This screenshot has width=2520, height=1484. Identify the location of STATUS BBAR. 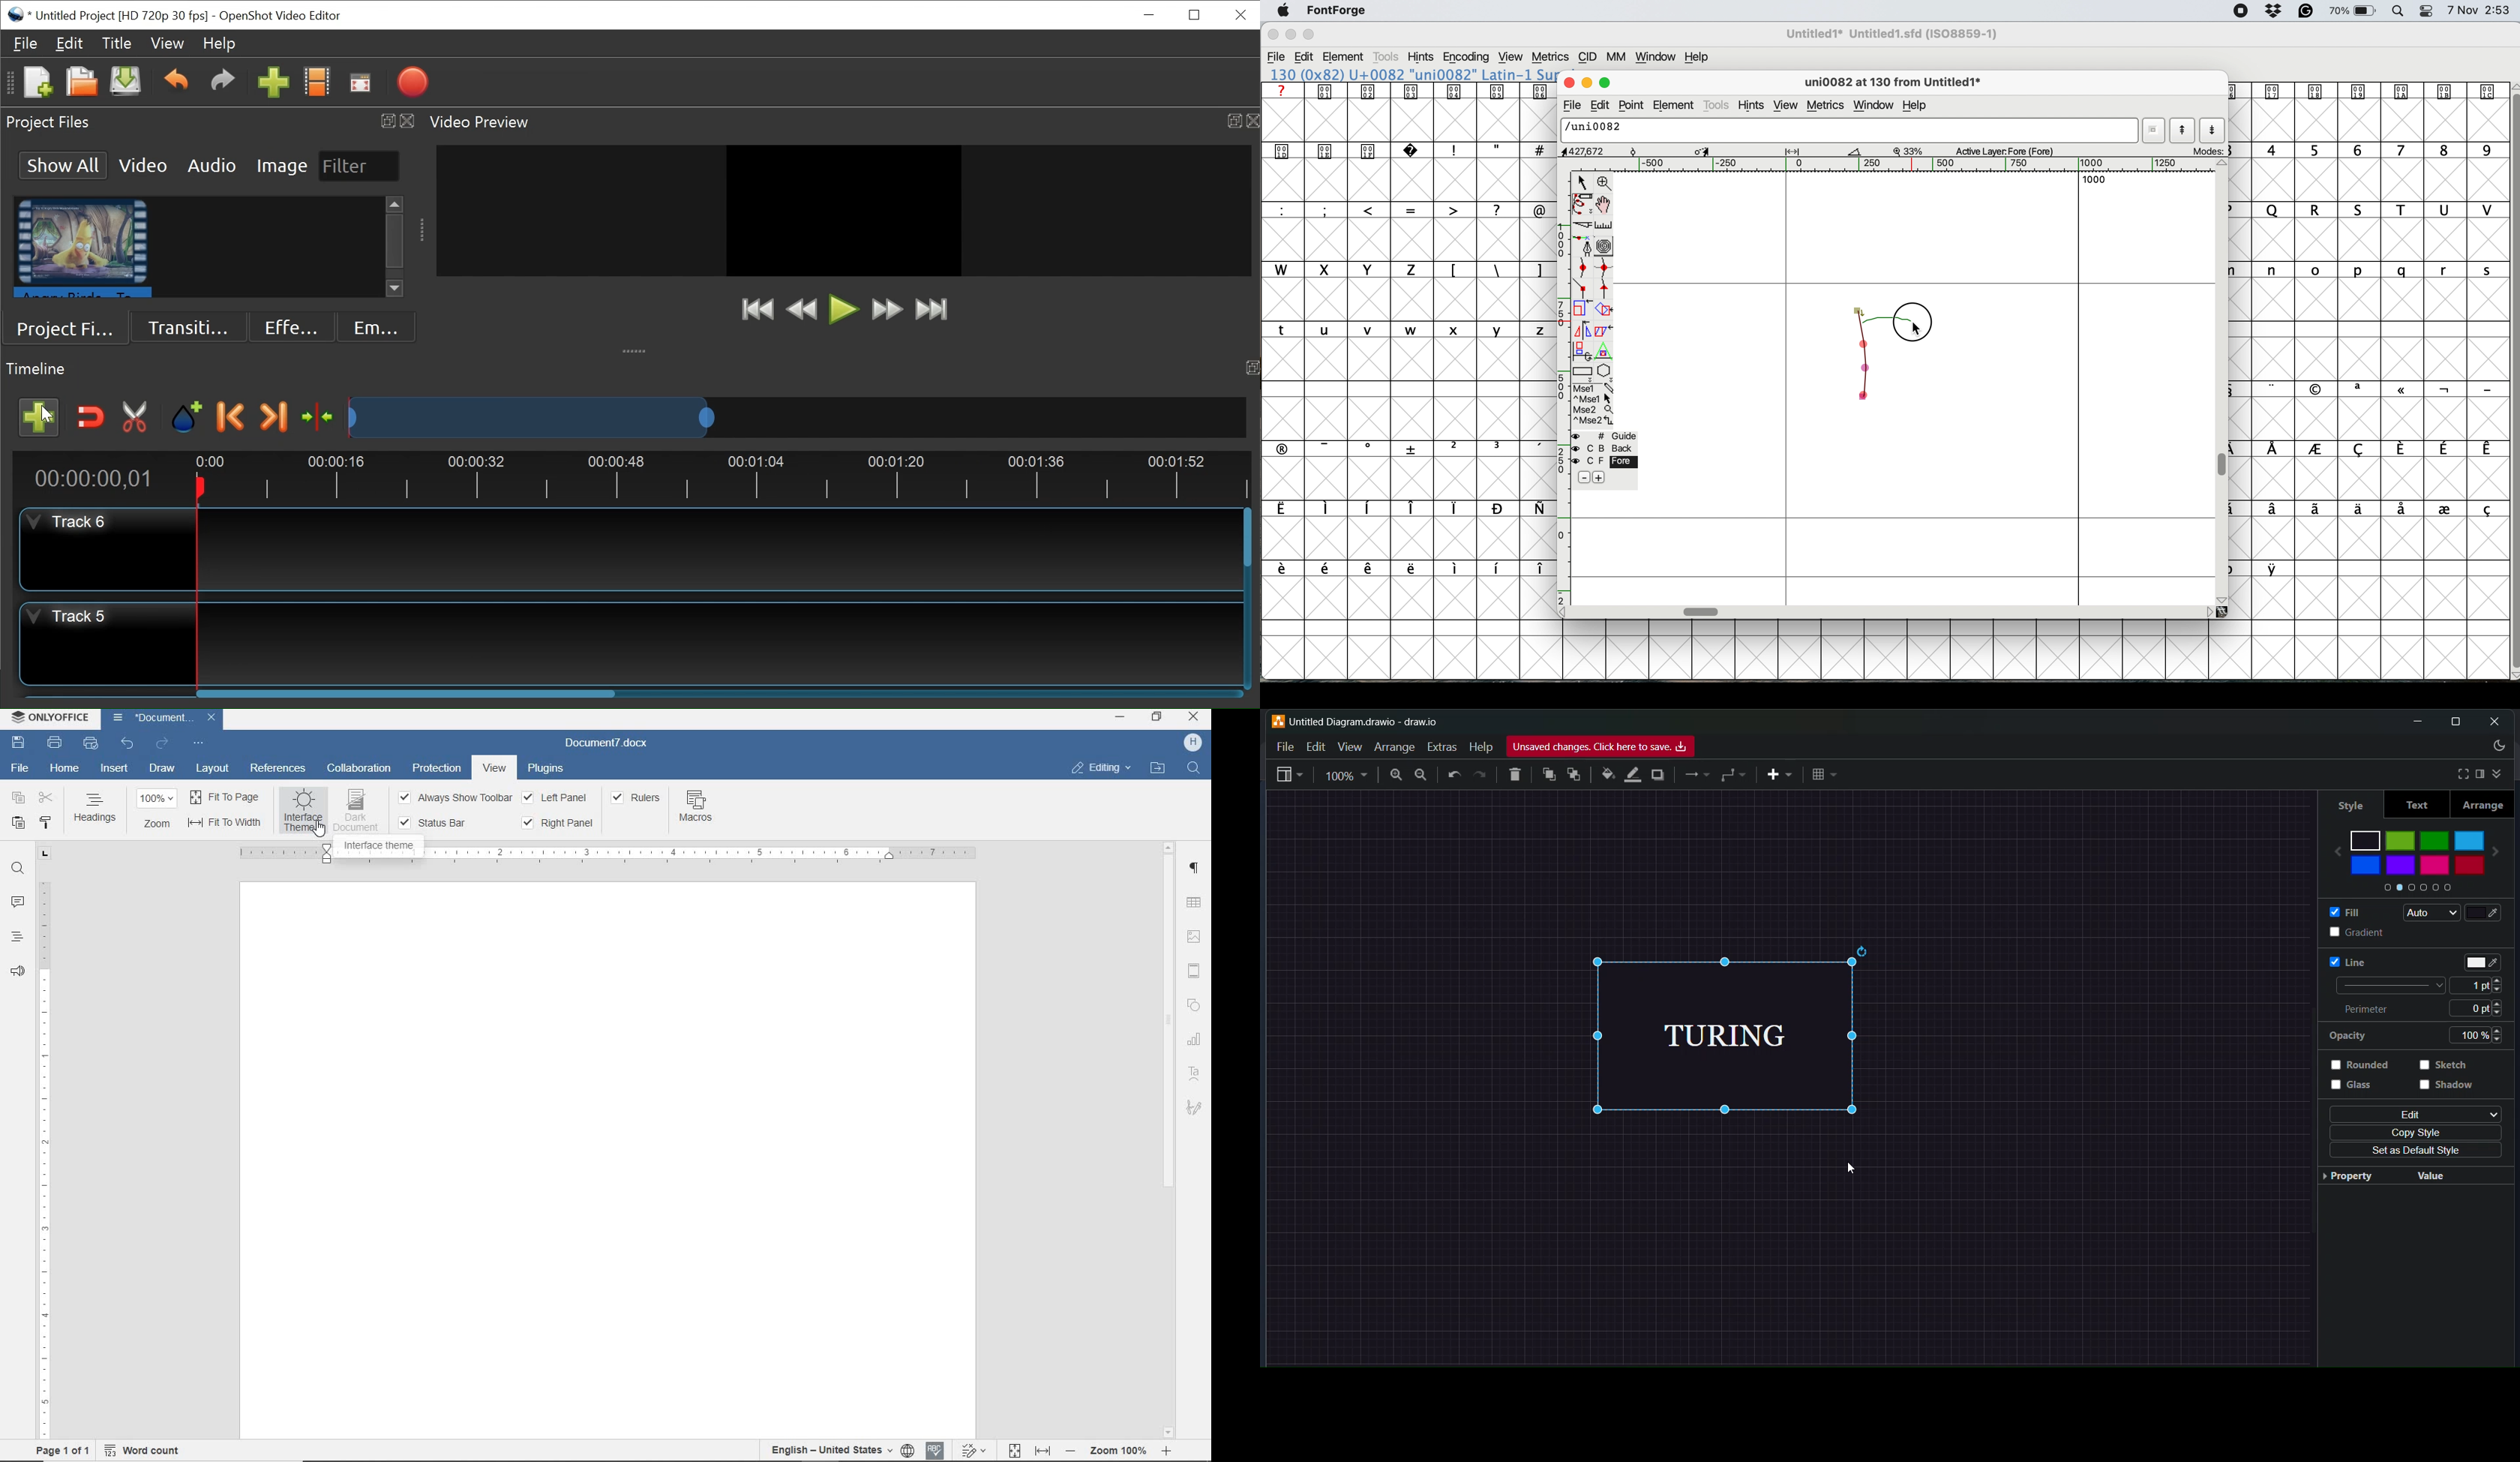
(433, 822).